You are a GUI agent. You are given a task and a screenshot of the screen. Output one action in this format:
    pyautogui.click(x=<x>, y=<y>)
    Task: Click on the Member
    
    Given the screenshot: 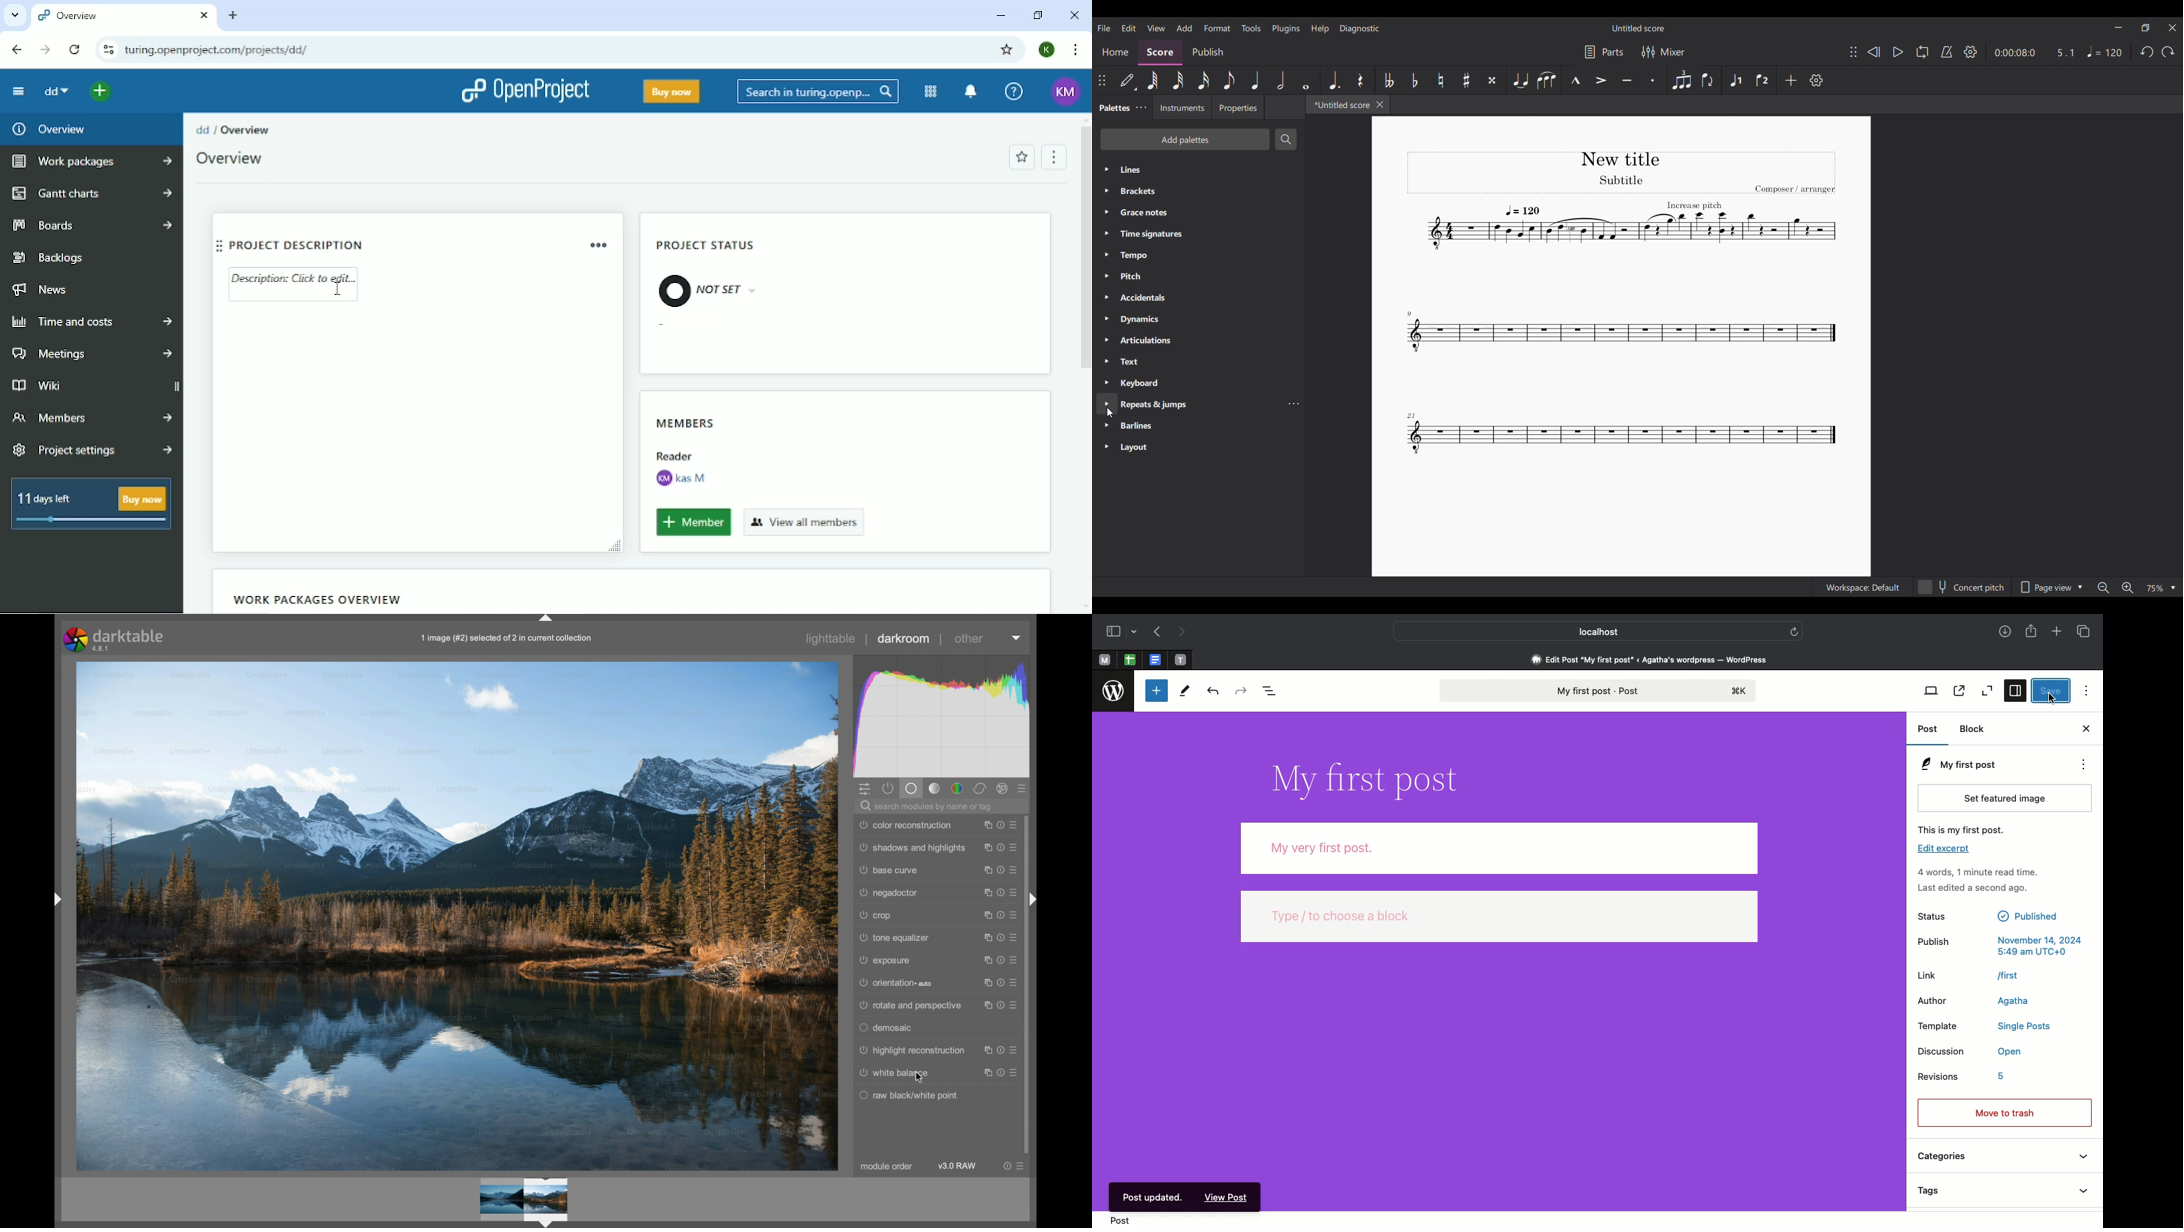 What is the action you would take?
    pyautogui.click(x=693, y=523)
    